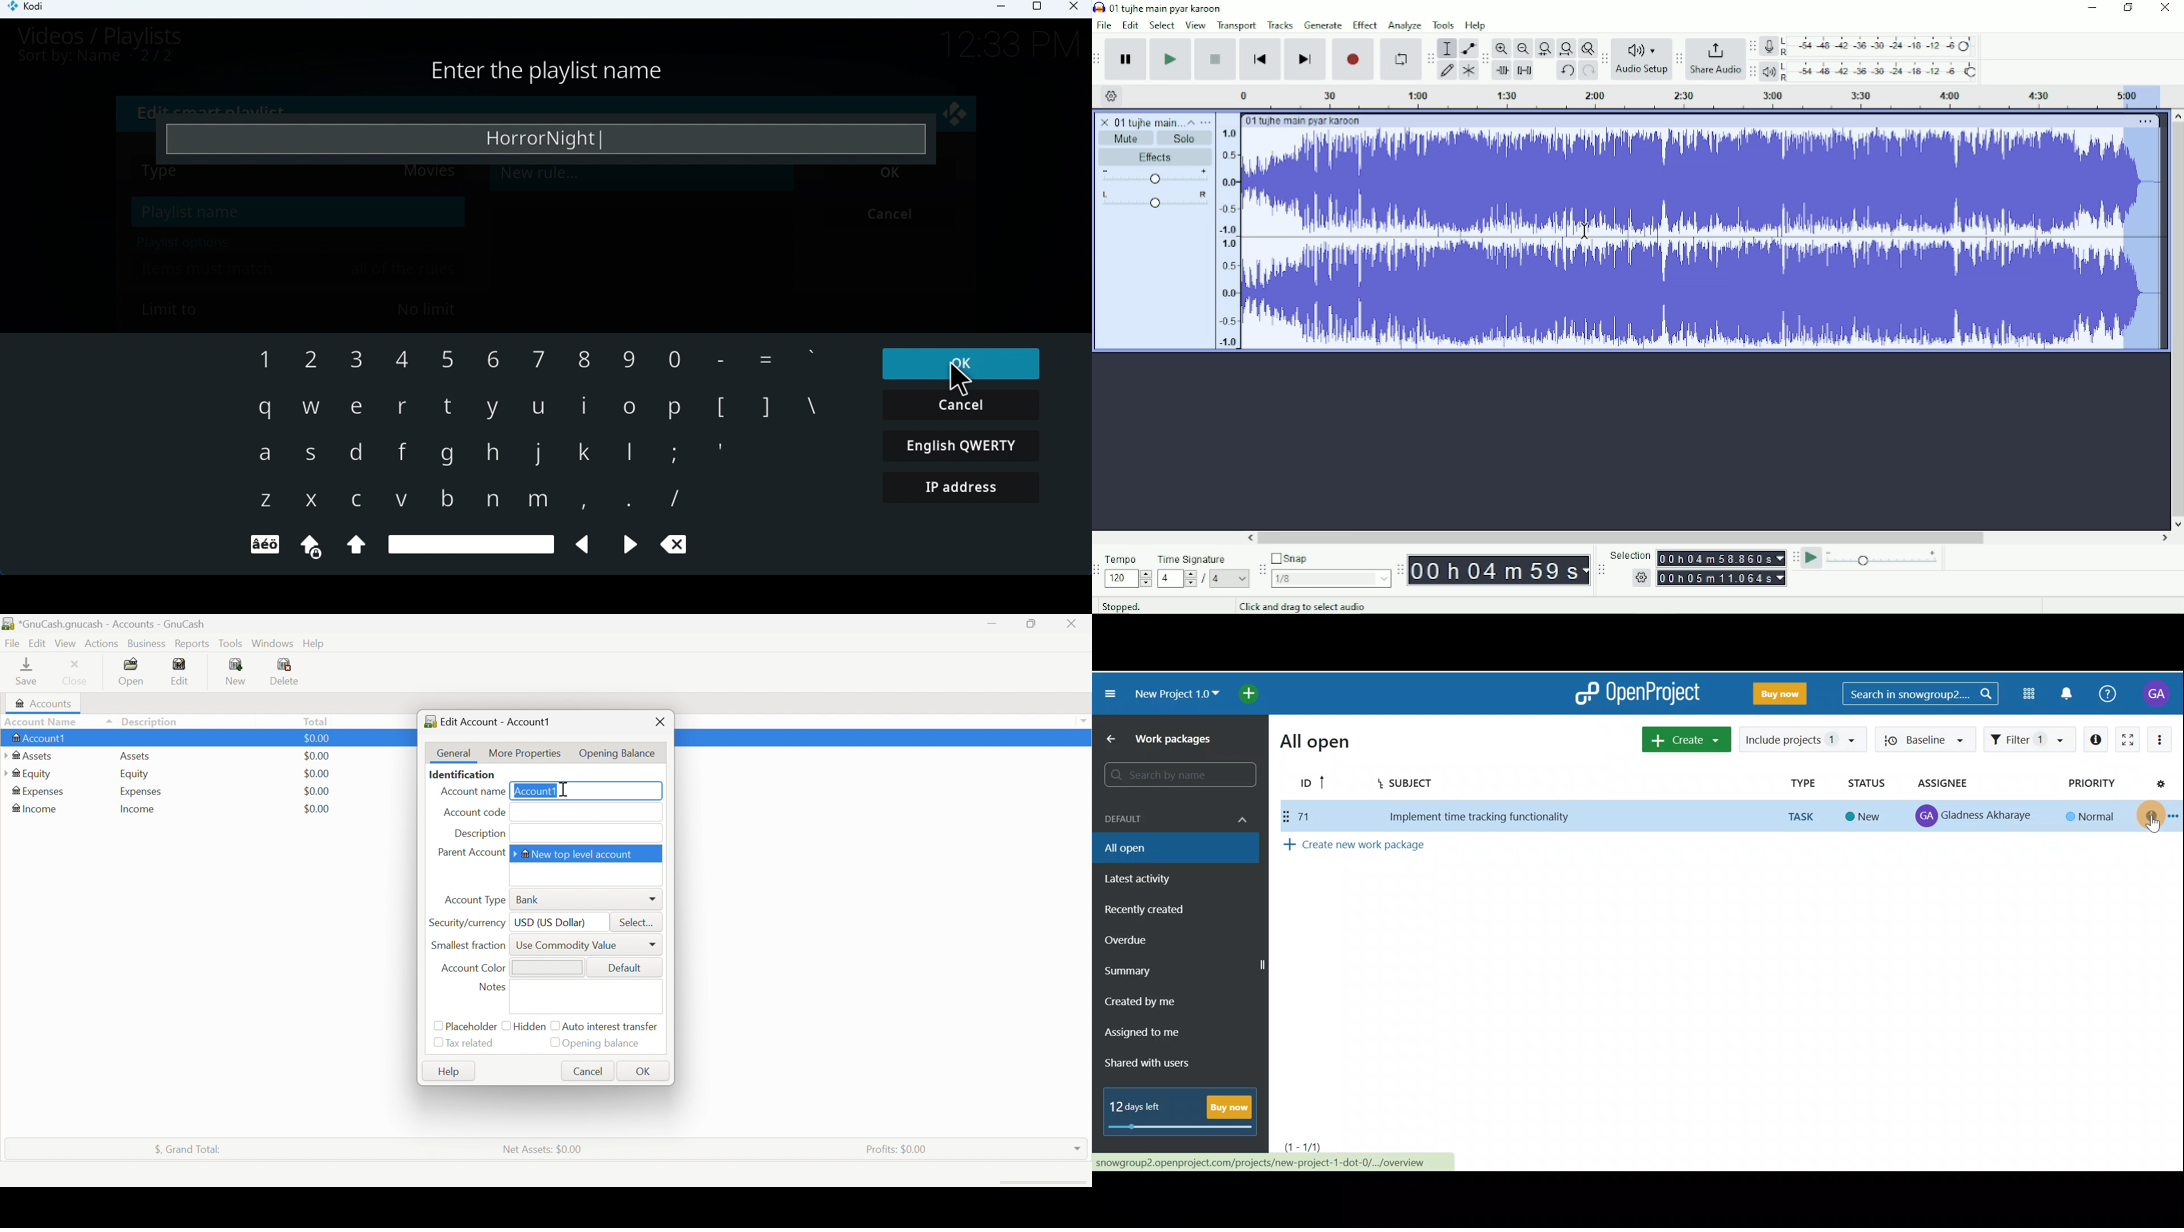 This screenshot has height=1232, width=2184. I want to click on Fit project to width, so click(1566, 48).